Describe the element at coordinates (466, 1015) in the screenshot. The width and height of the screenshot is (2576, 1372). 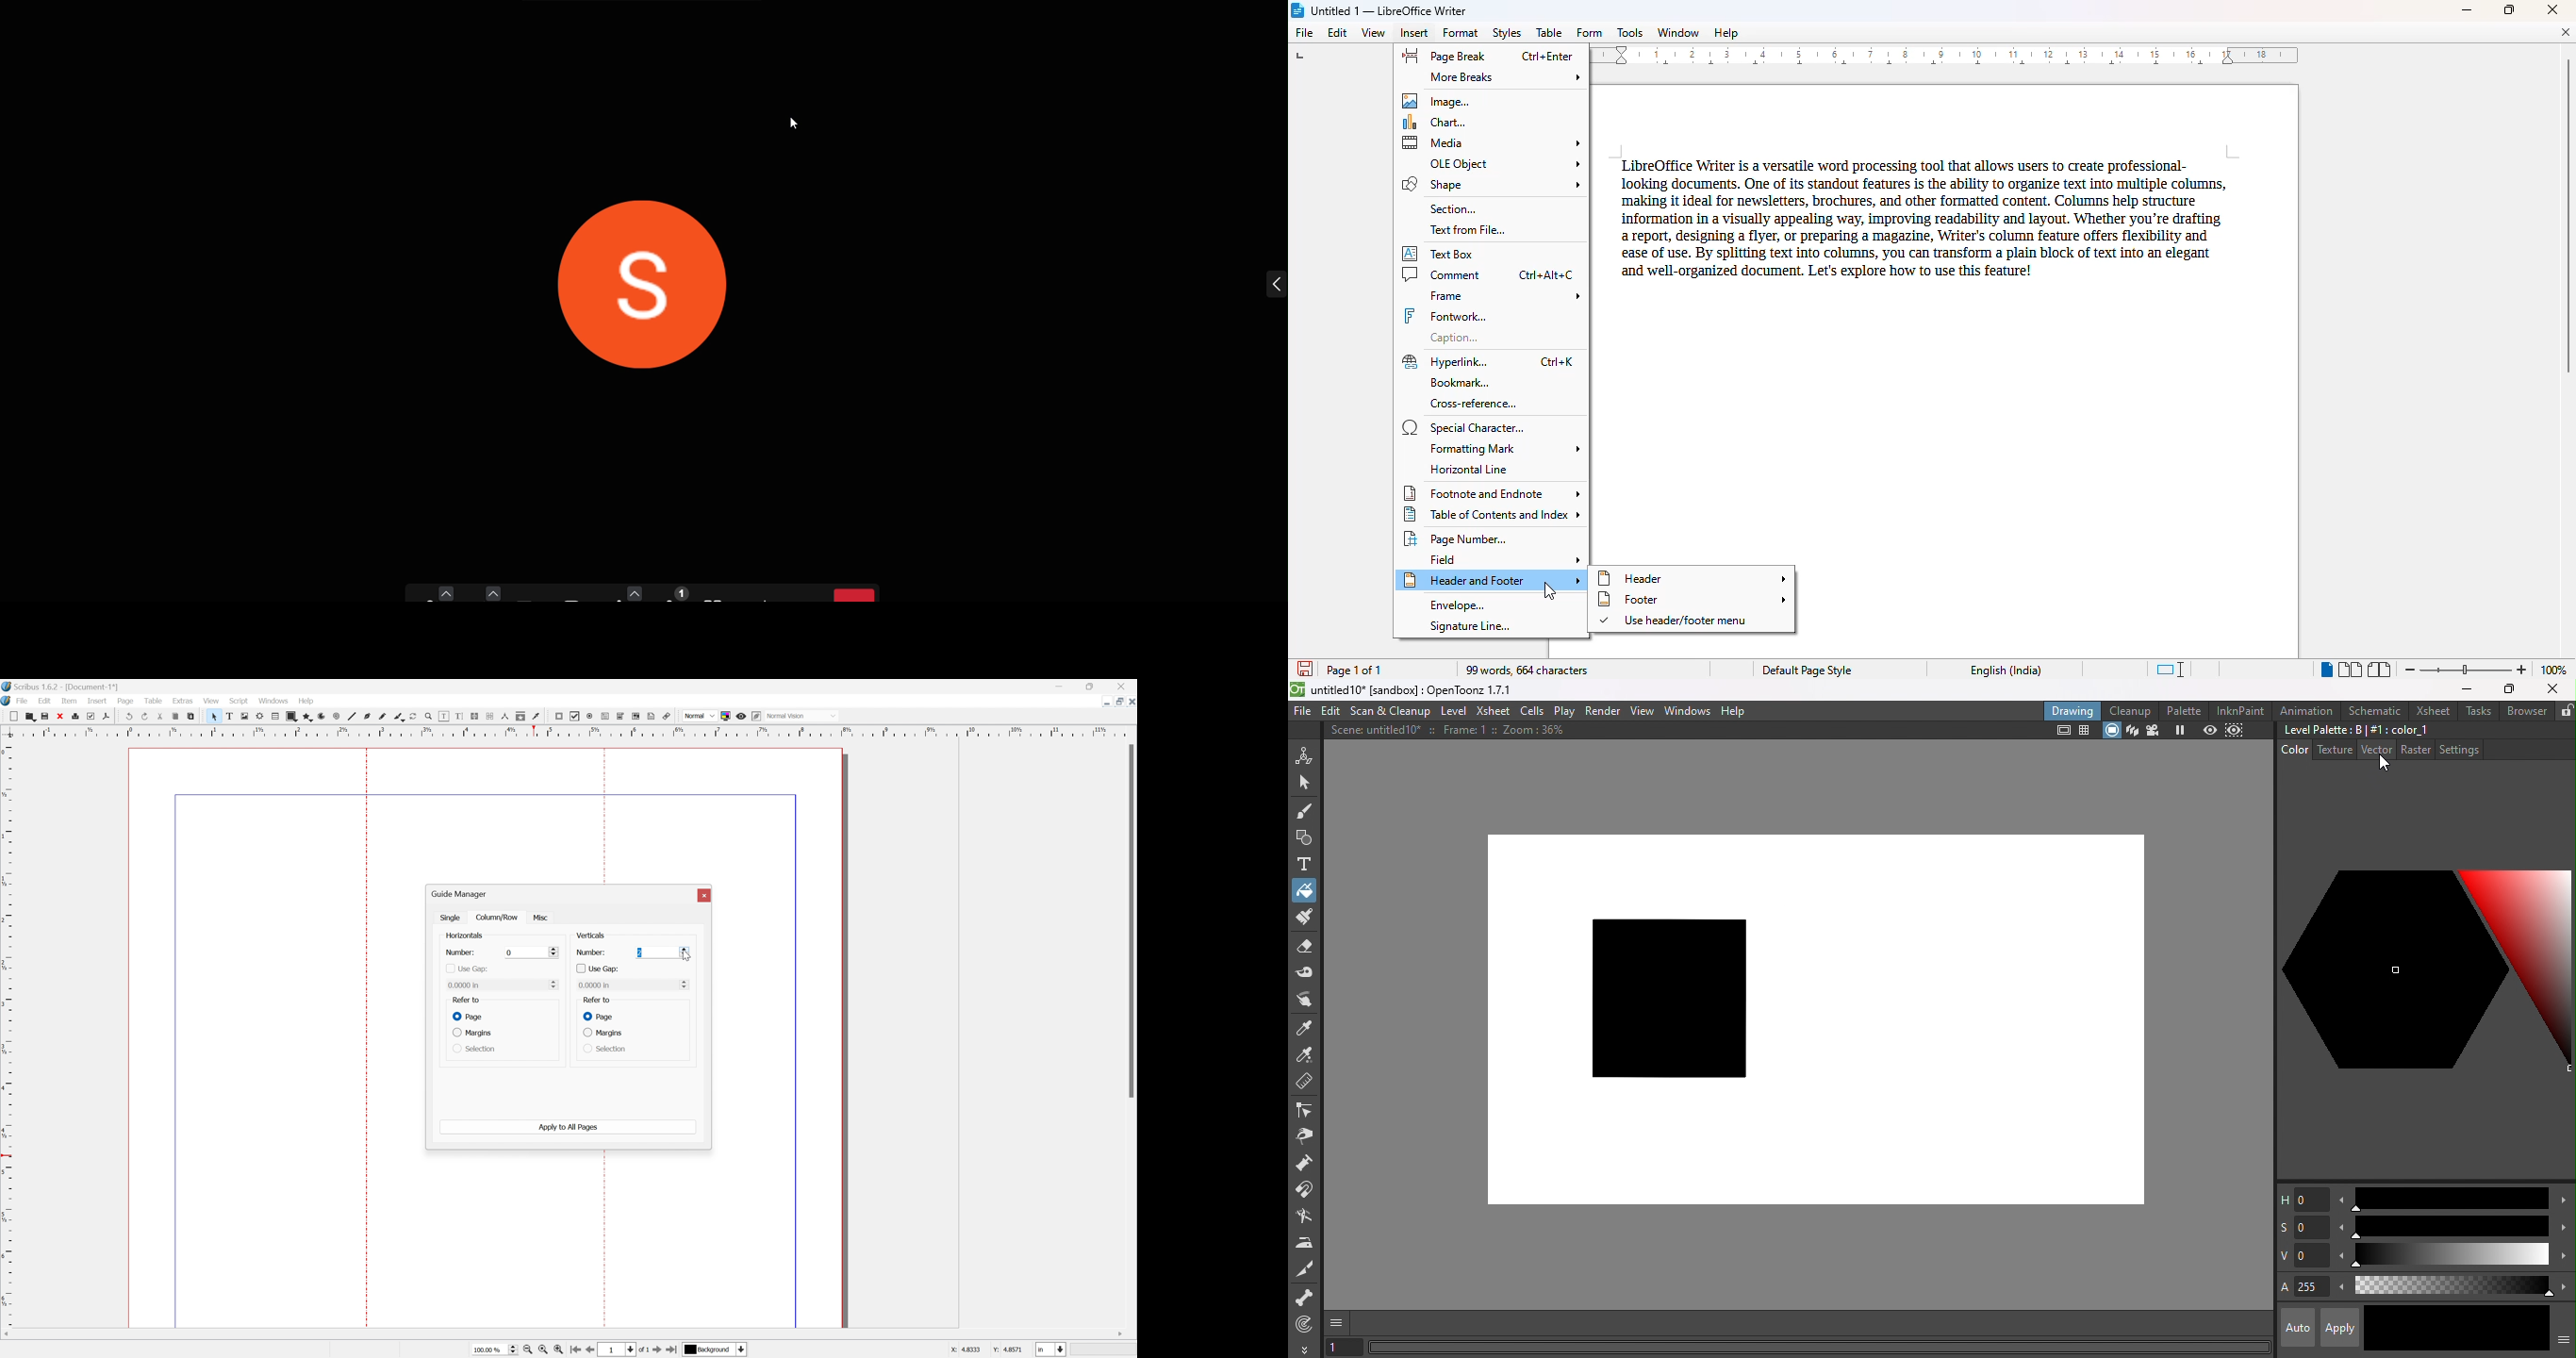
I see `page` at that location.